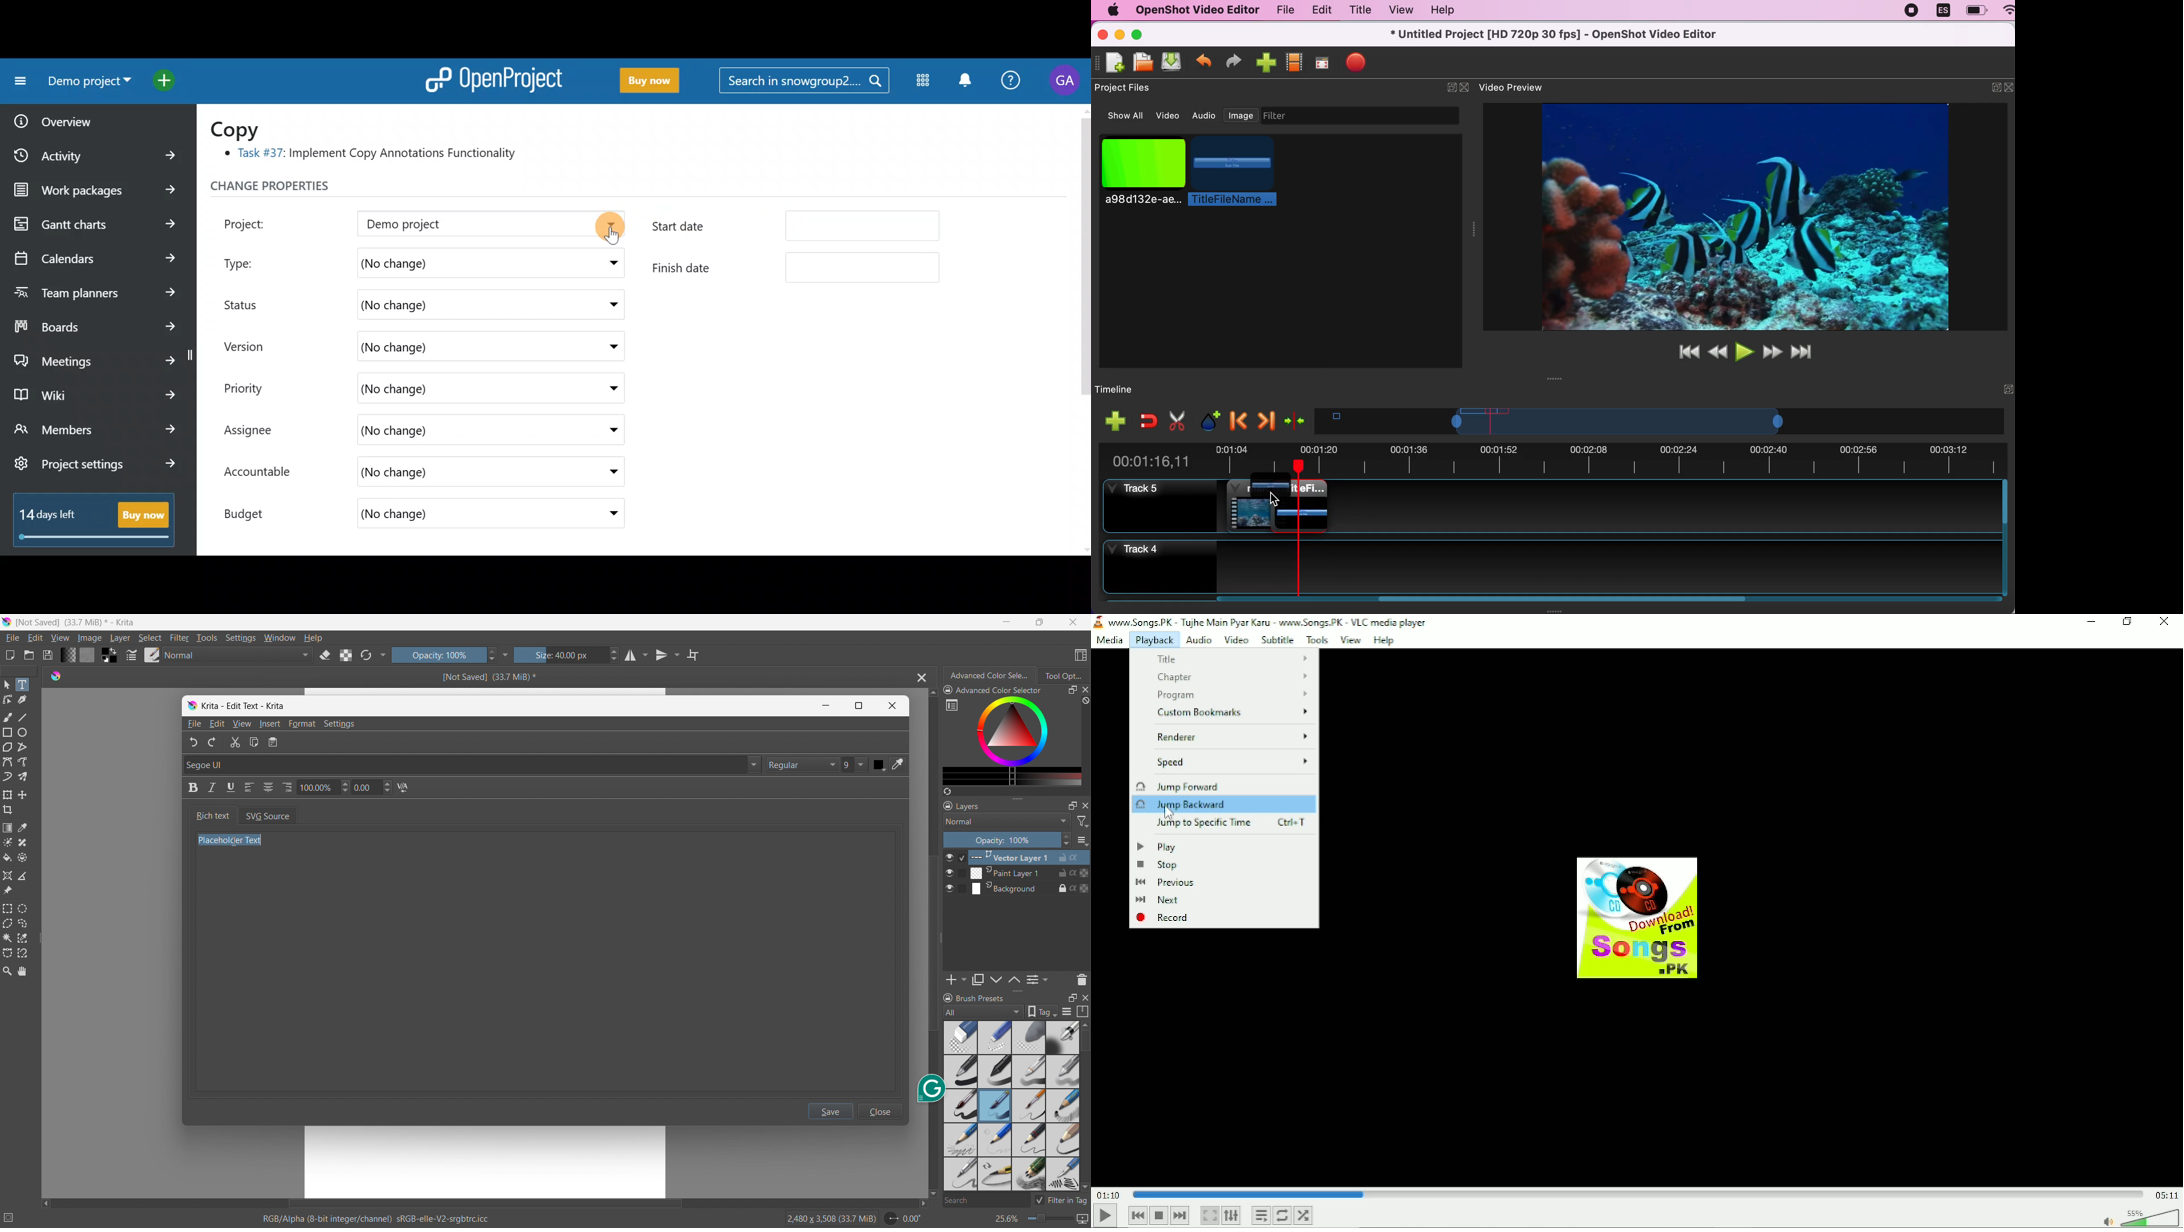  I want to click on 0.00, so click(374, 788).